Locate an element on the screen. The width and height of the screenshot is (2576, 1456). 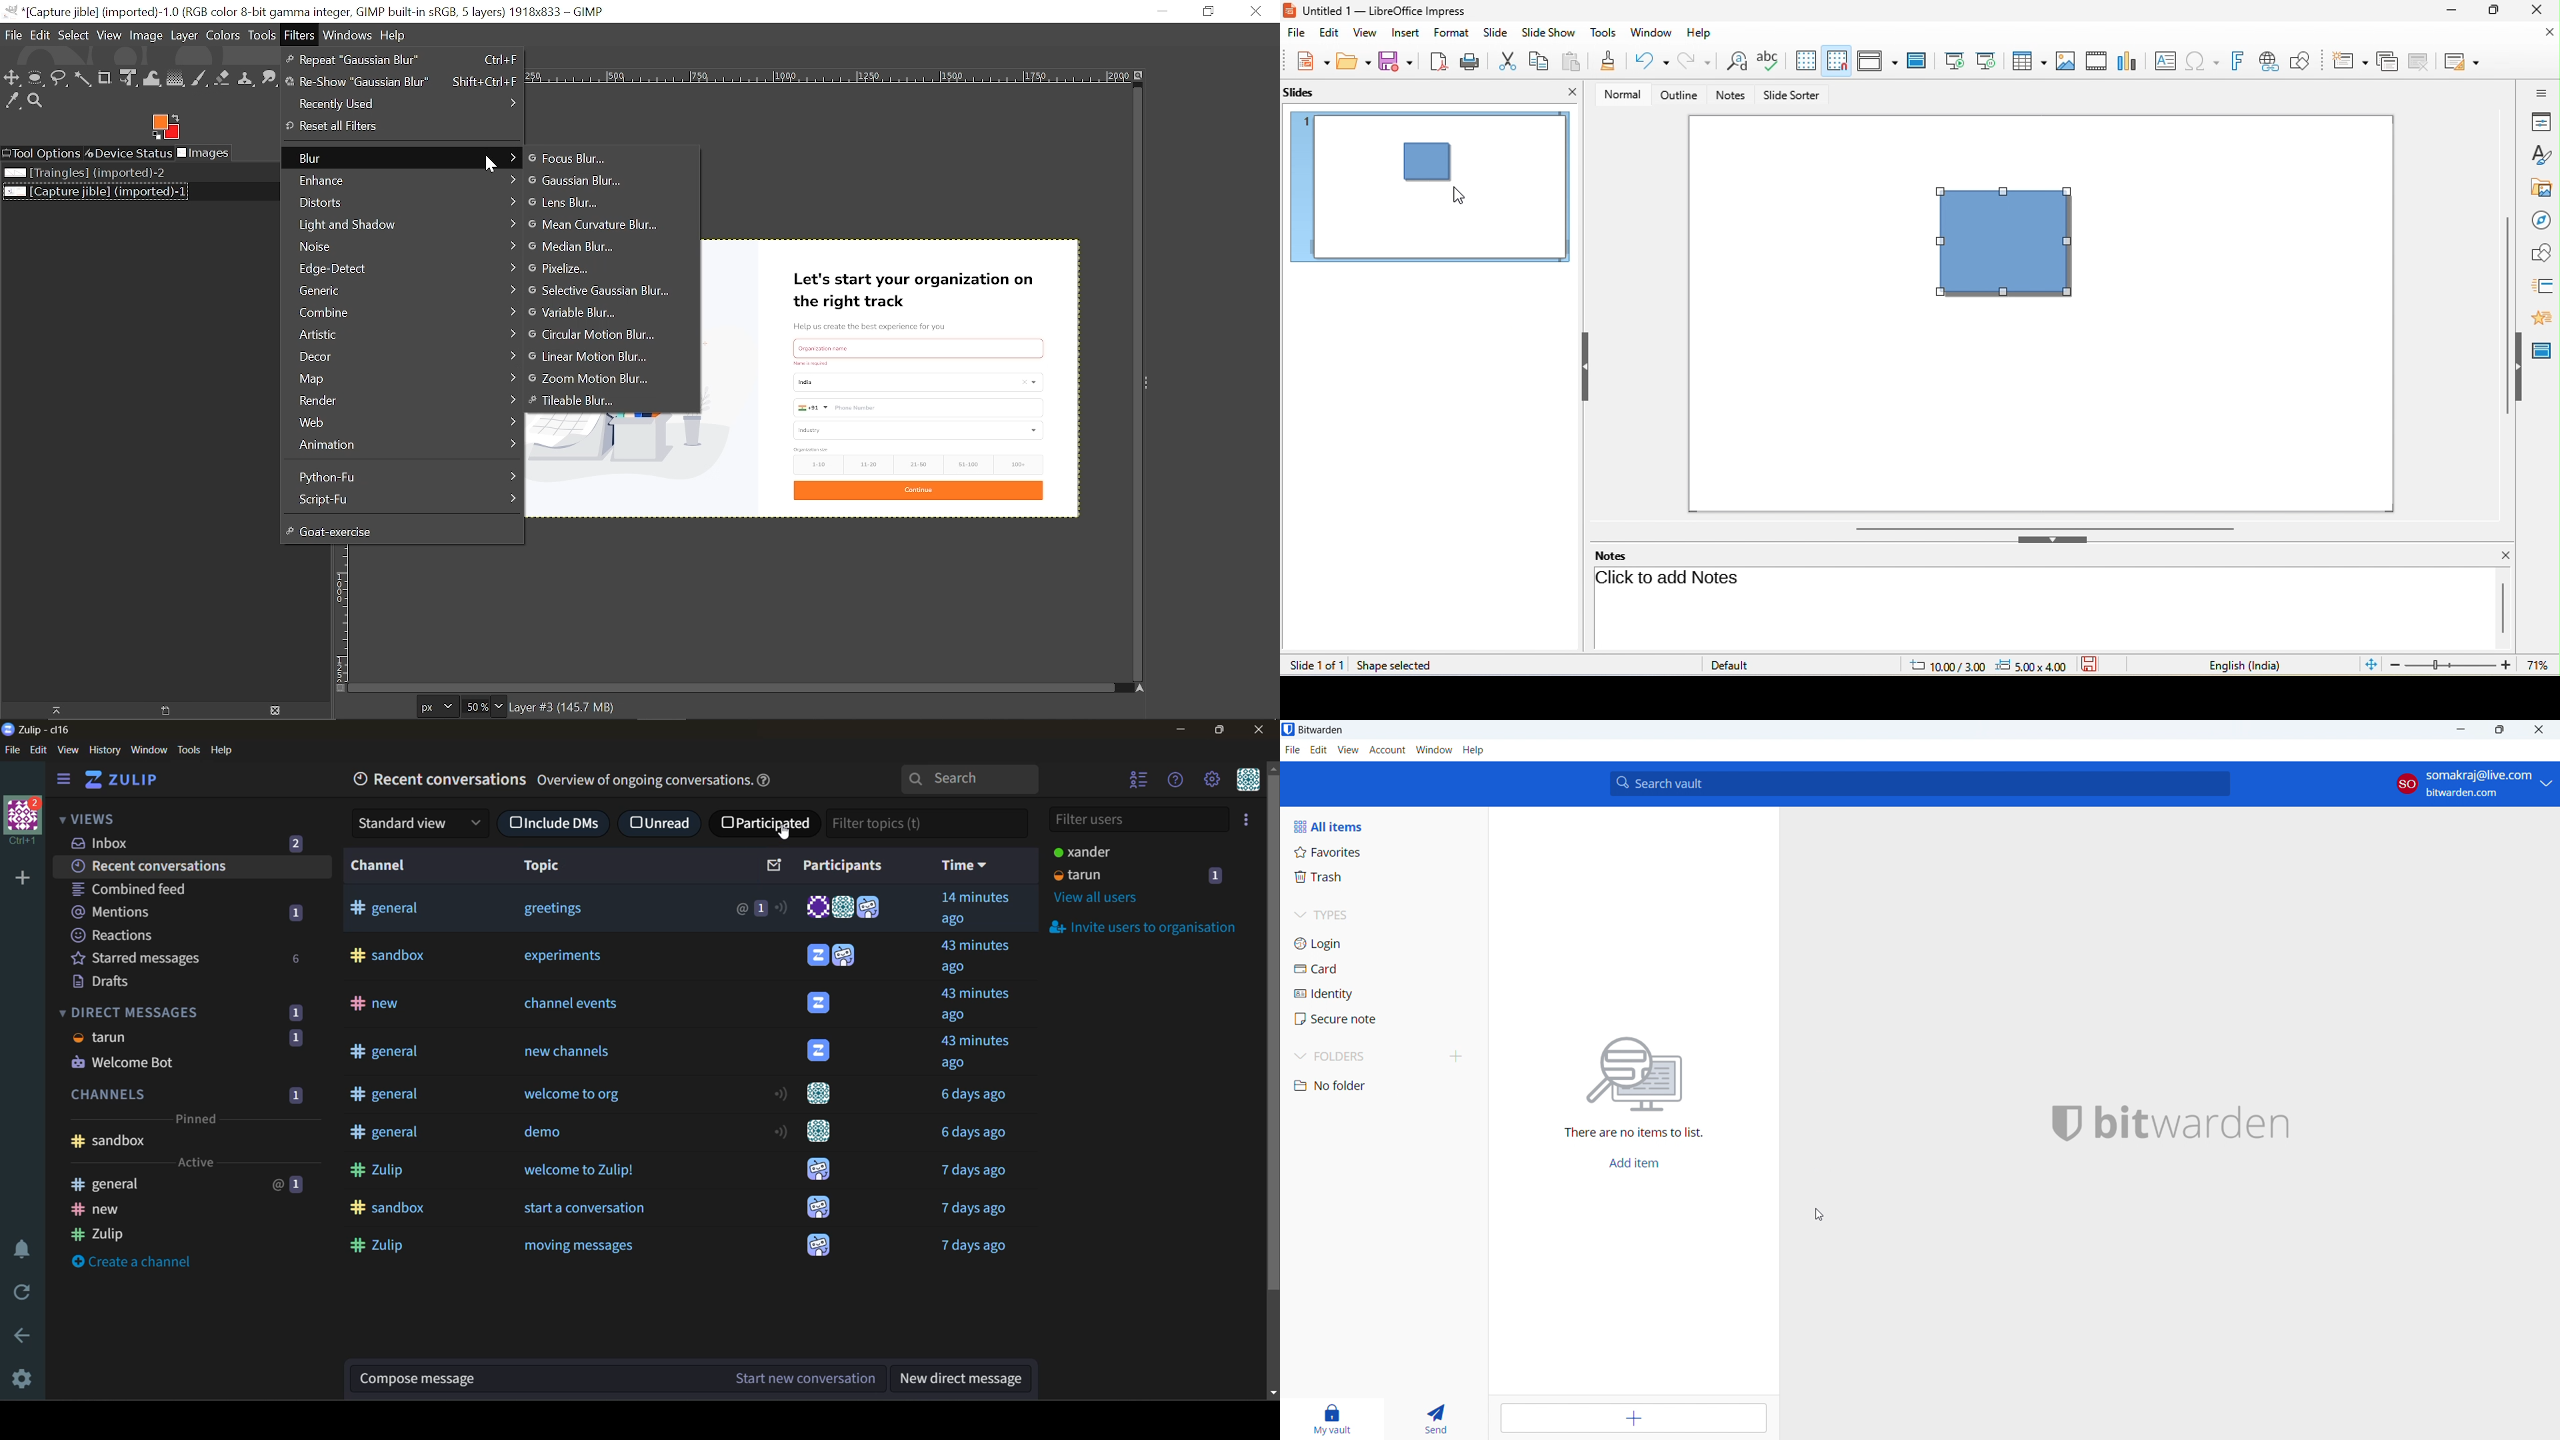
new direct message is located at coordinates (963, 1377).